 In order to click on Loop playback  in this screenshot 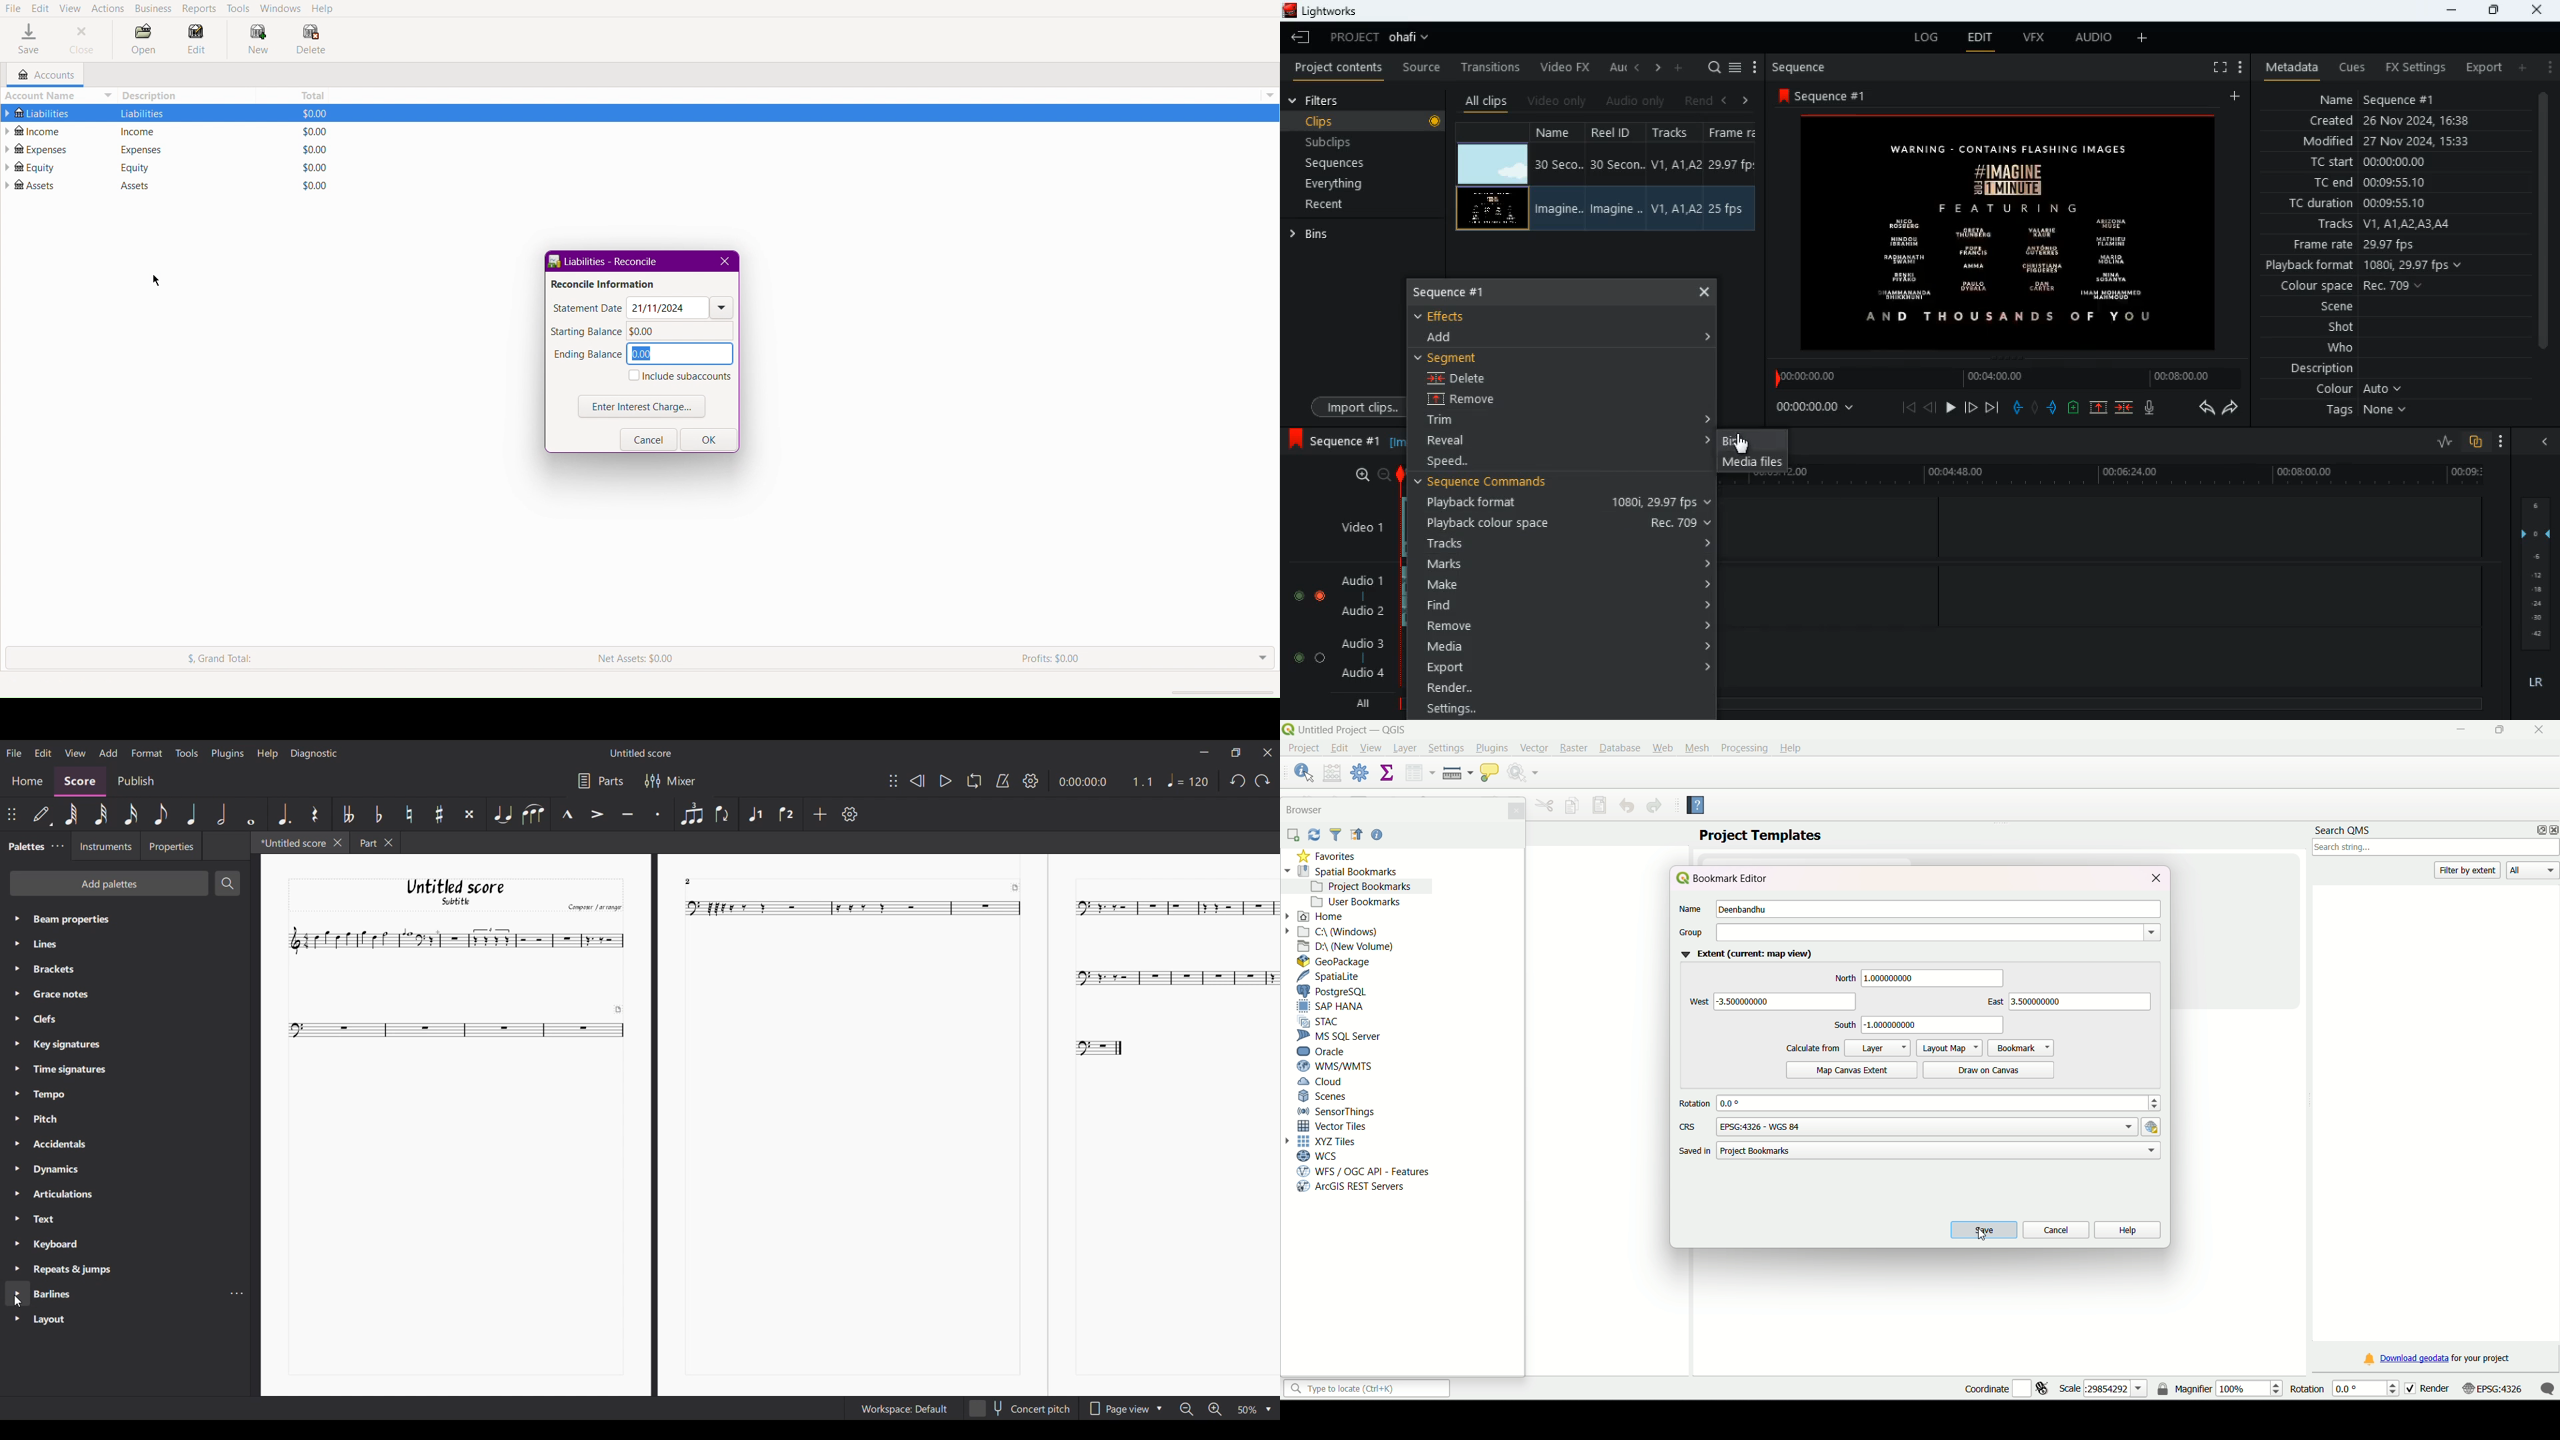, I will do `click(975, 781)`.